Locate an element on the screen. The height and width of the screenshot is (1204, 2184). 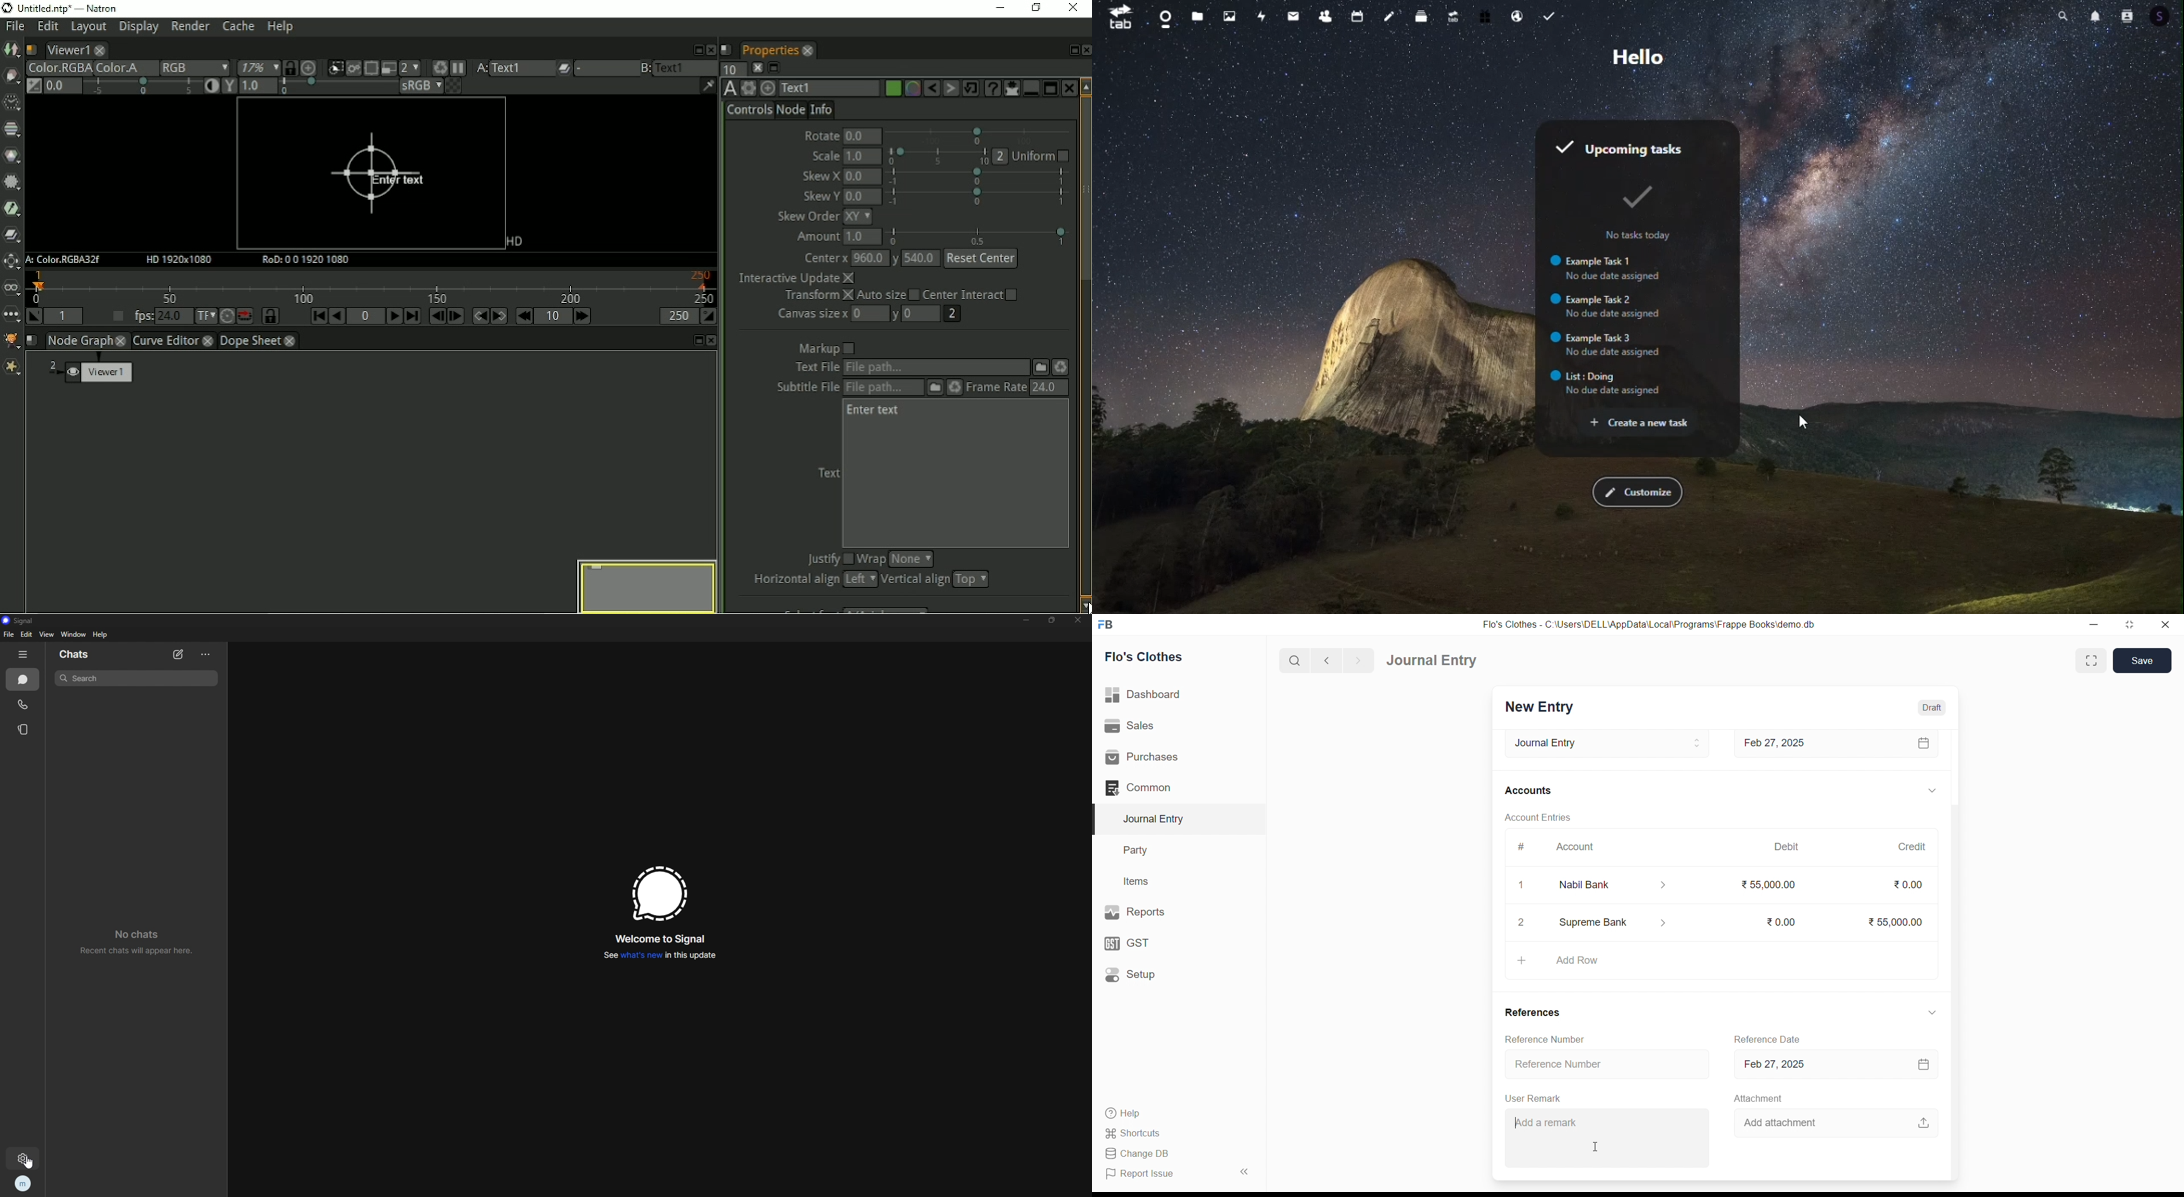
Supreme Bank is located at coordinates (1616, 921).